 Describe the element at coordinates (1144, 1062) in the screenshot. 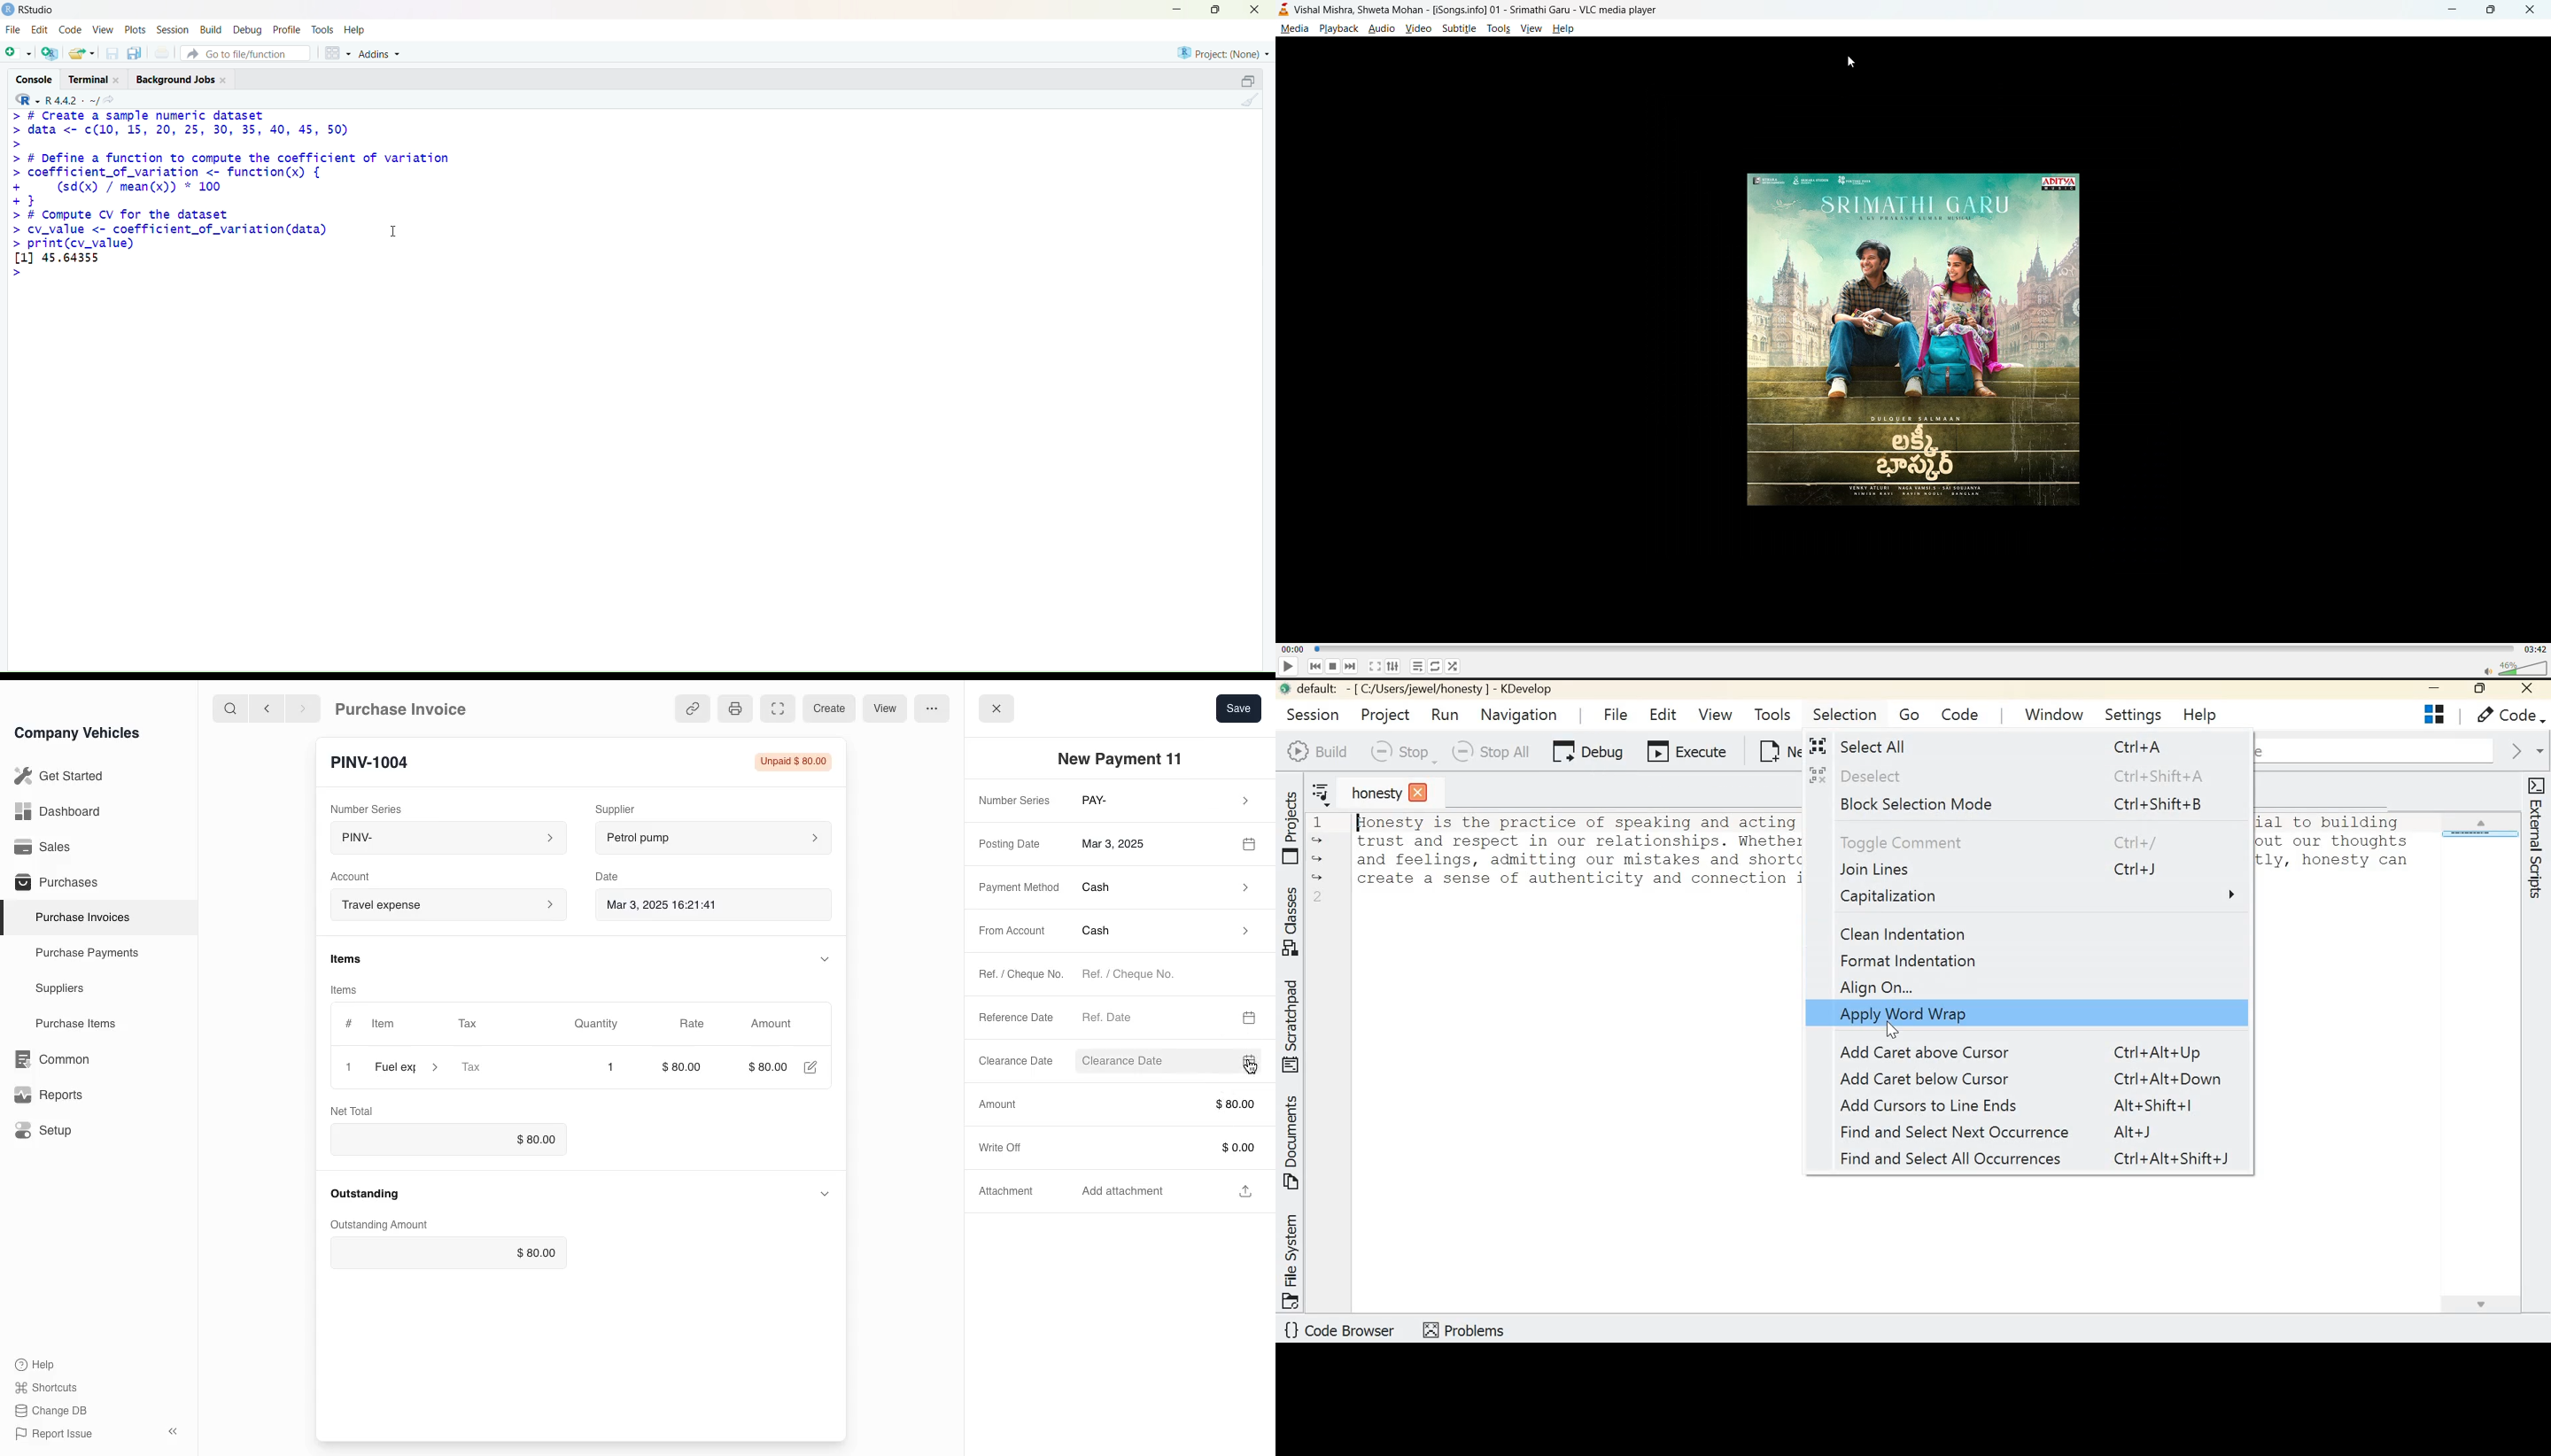

I see `Clearance Date` at that location.